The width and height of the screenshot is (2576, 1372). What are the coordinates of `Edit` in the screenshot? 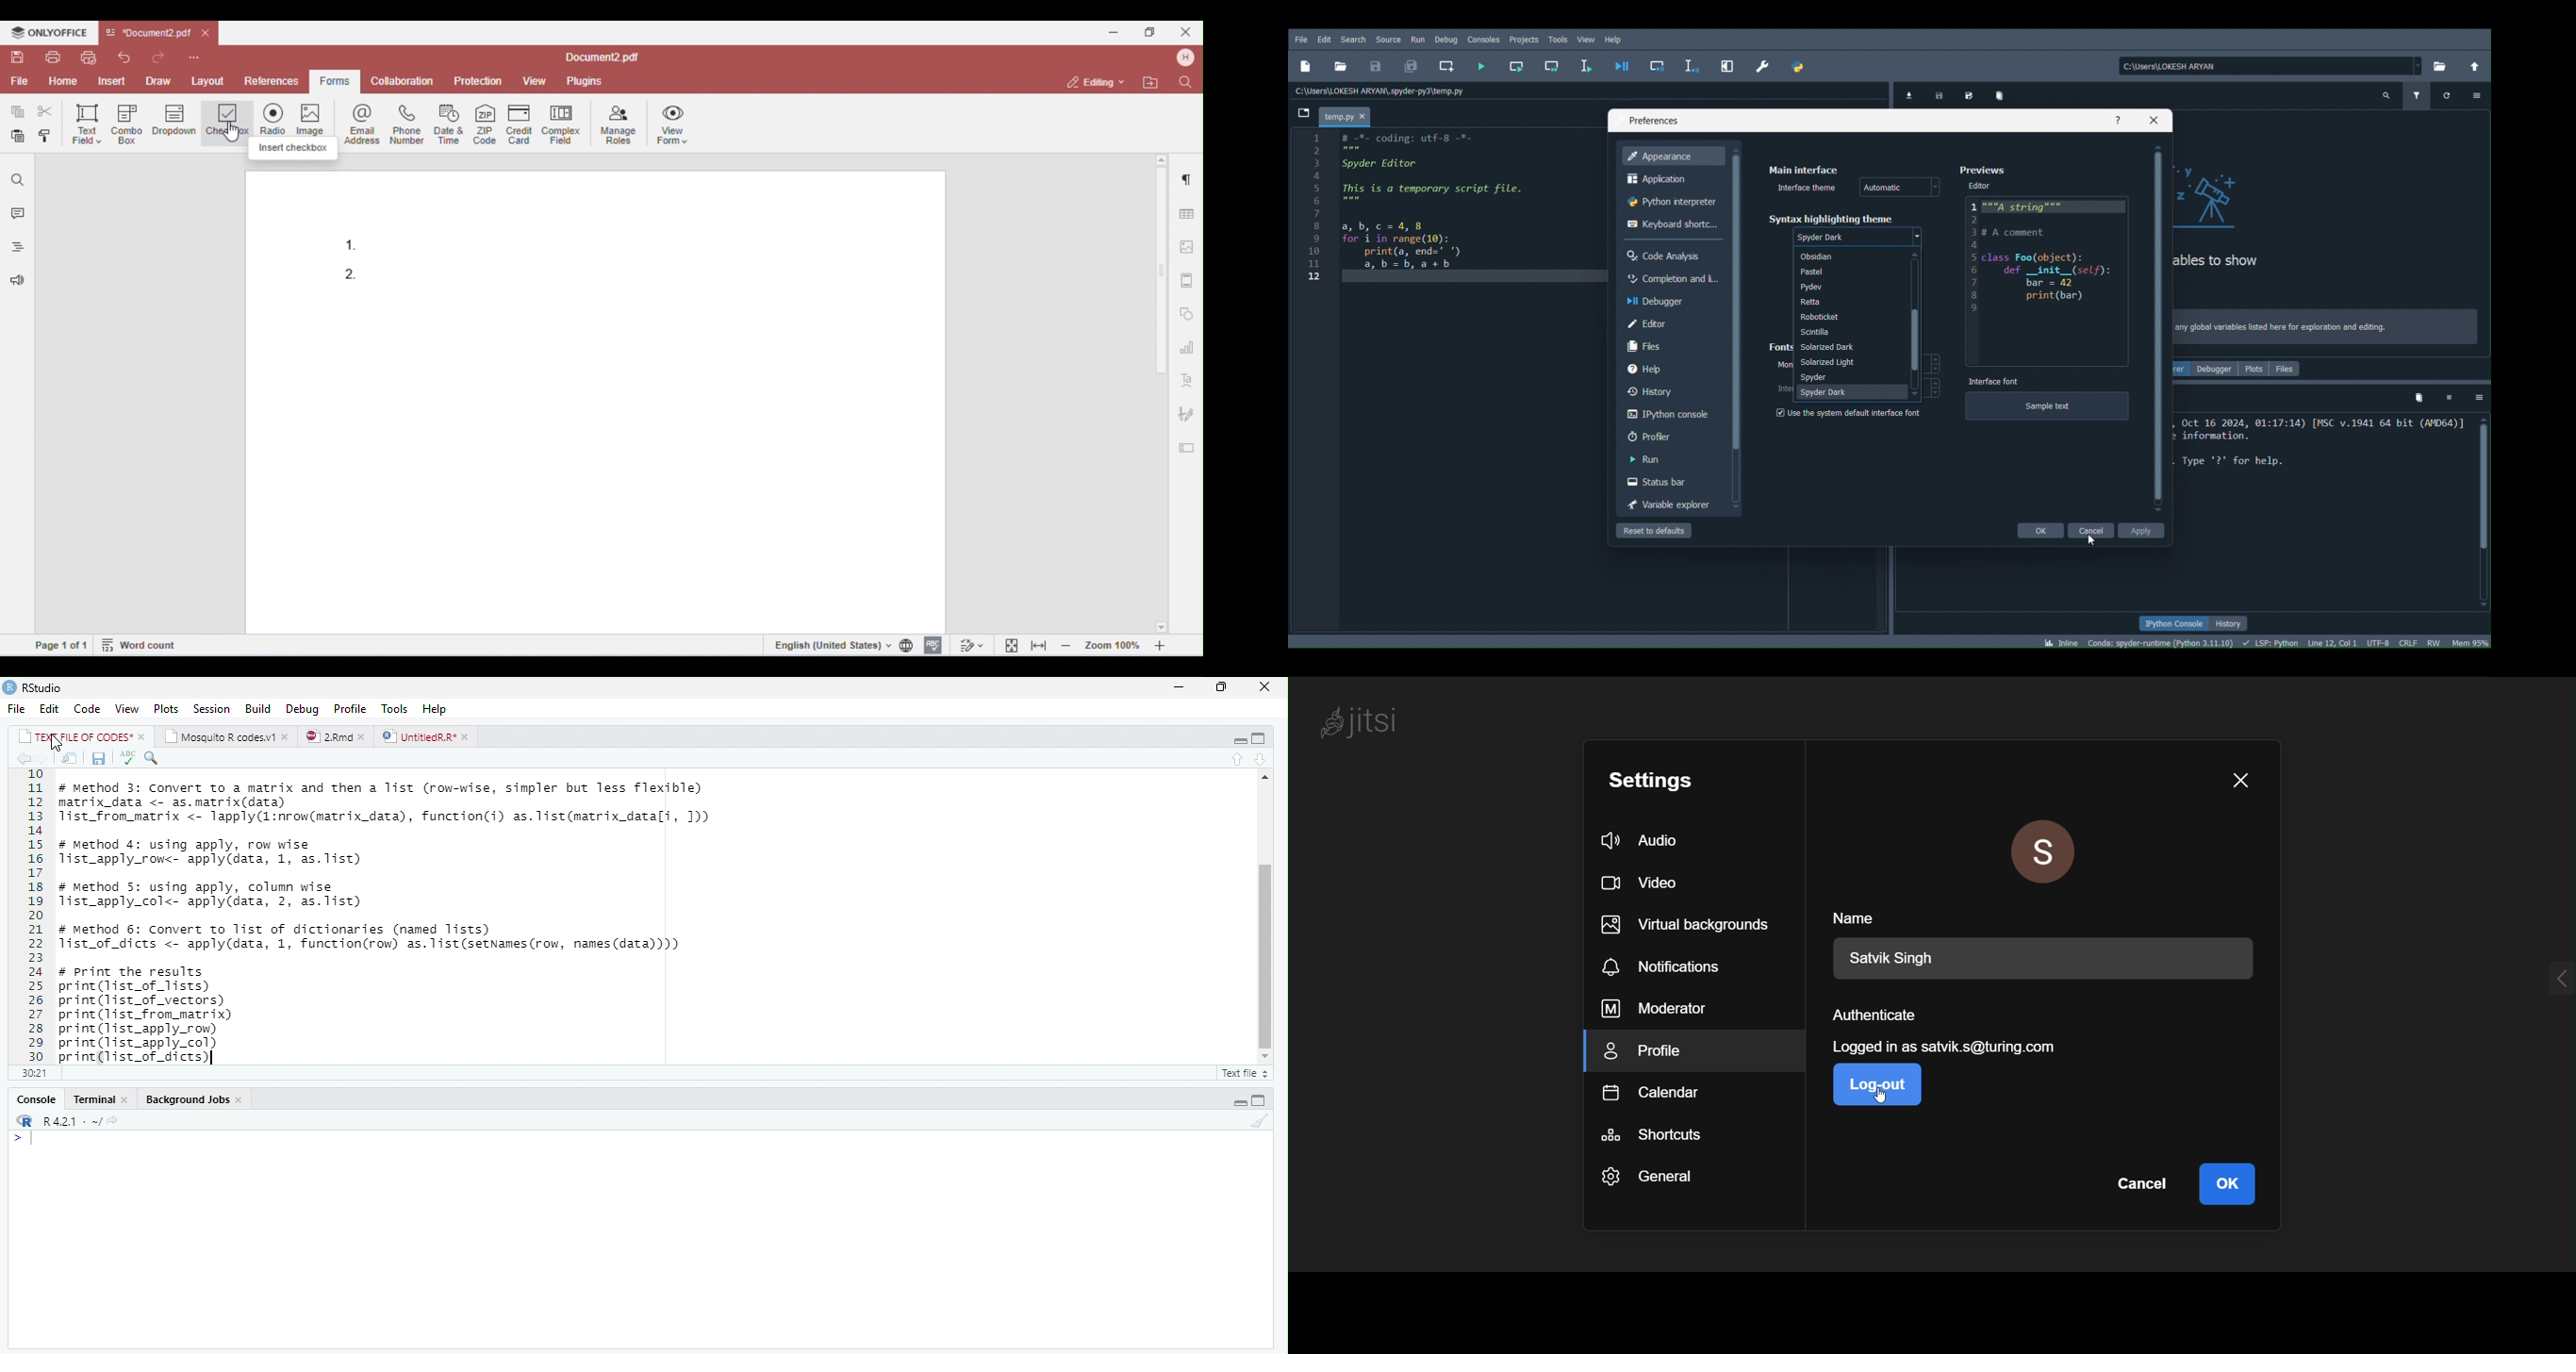 It's located at (51, 708).